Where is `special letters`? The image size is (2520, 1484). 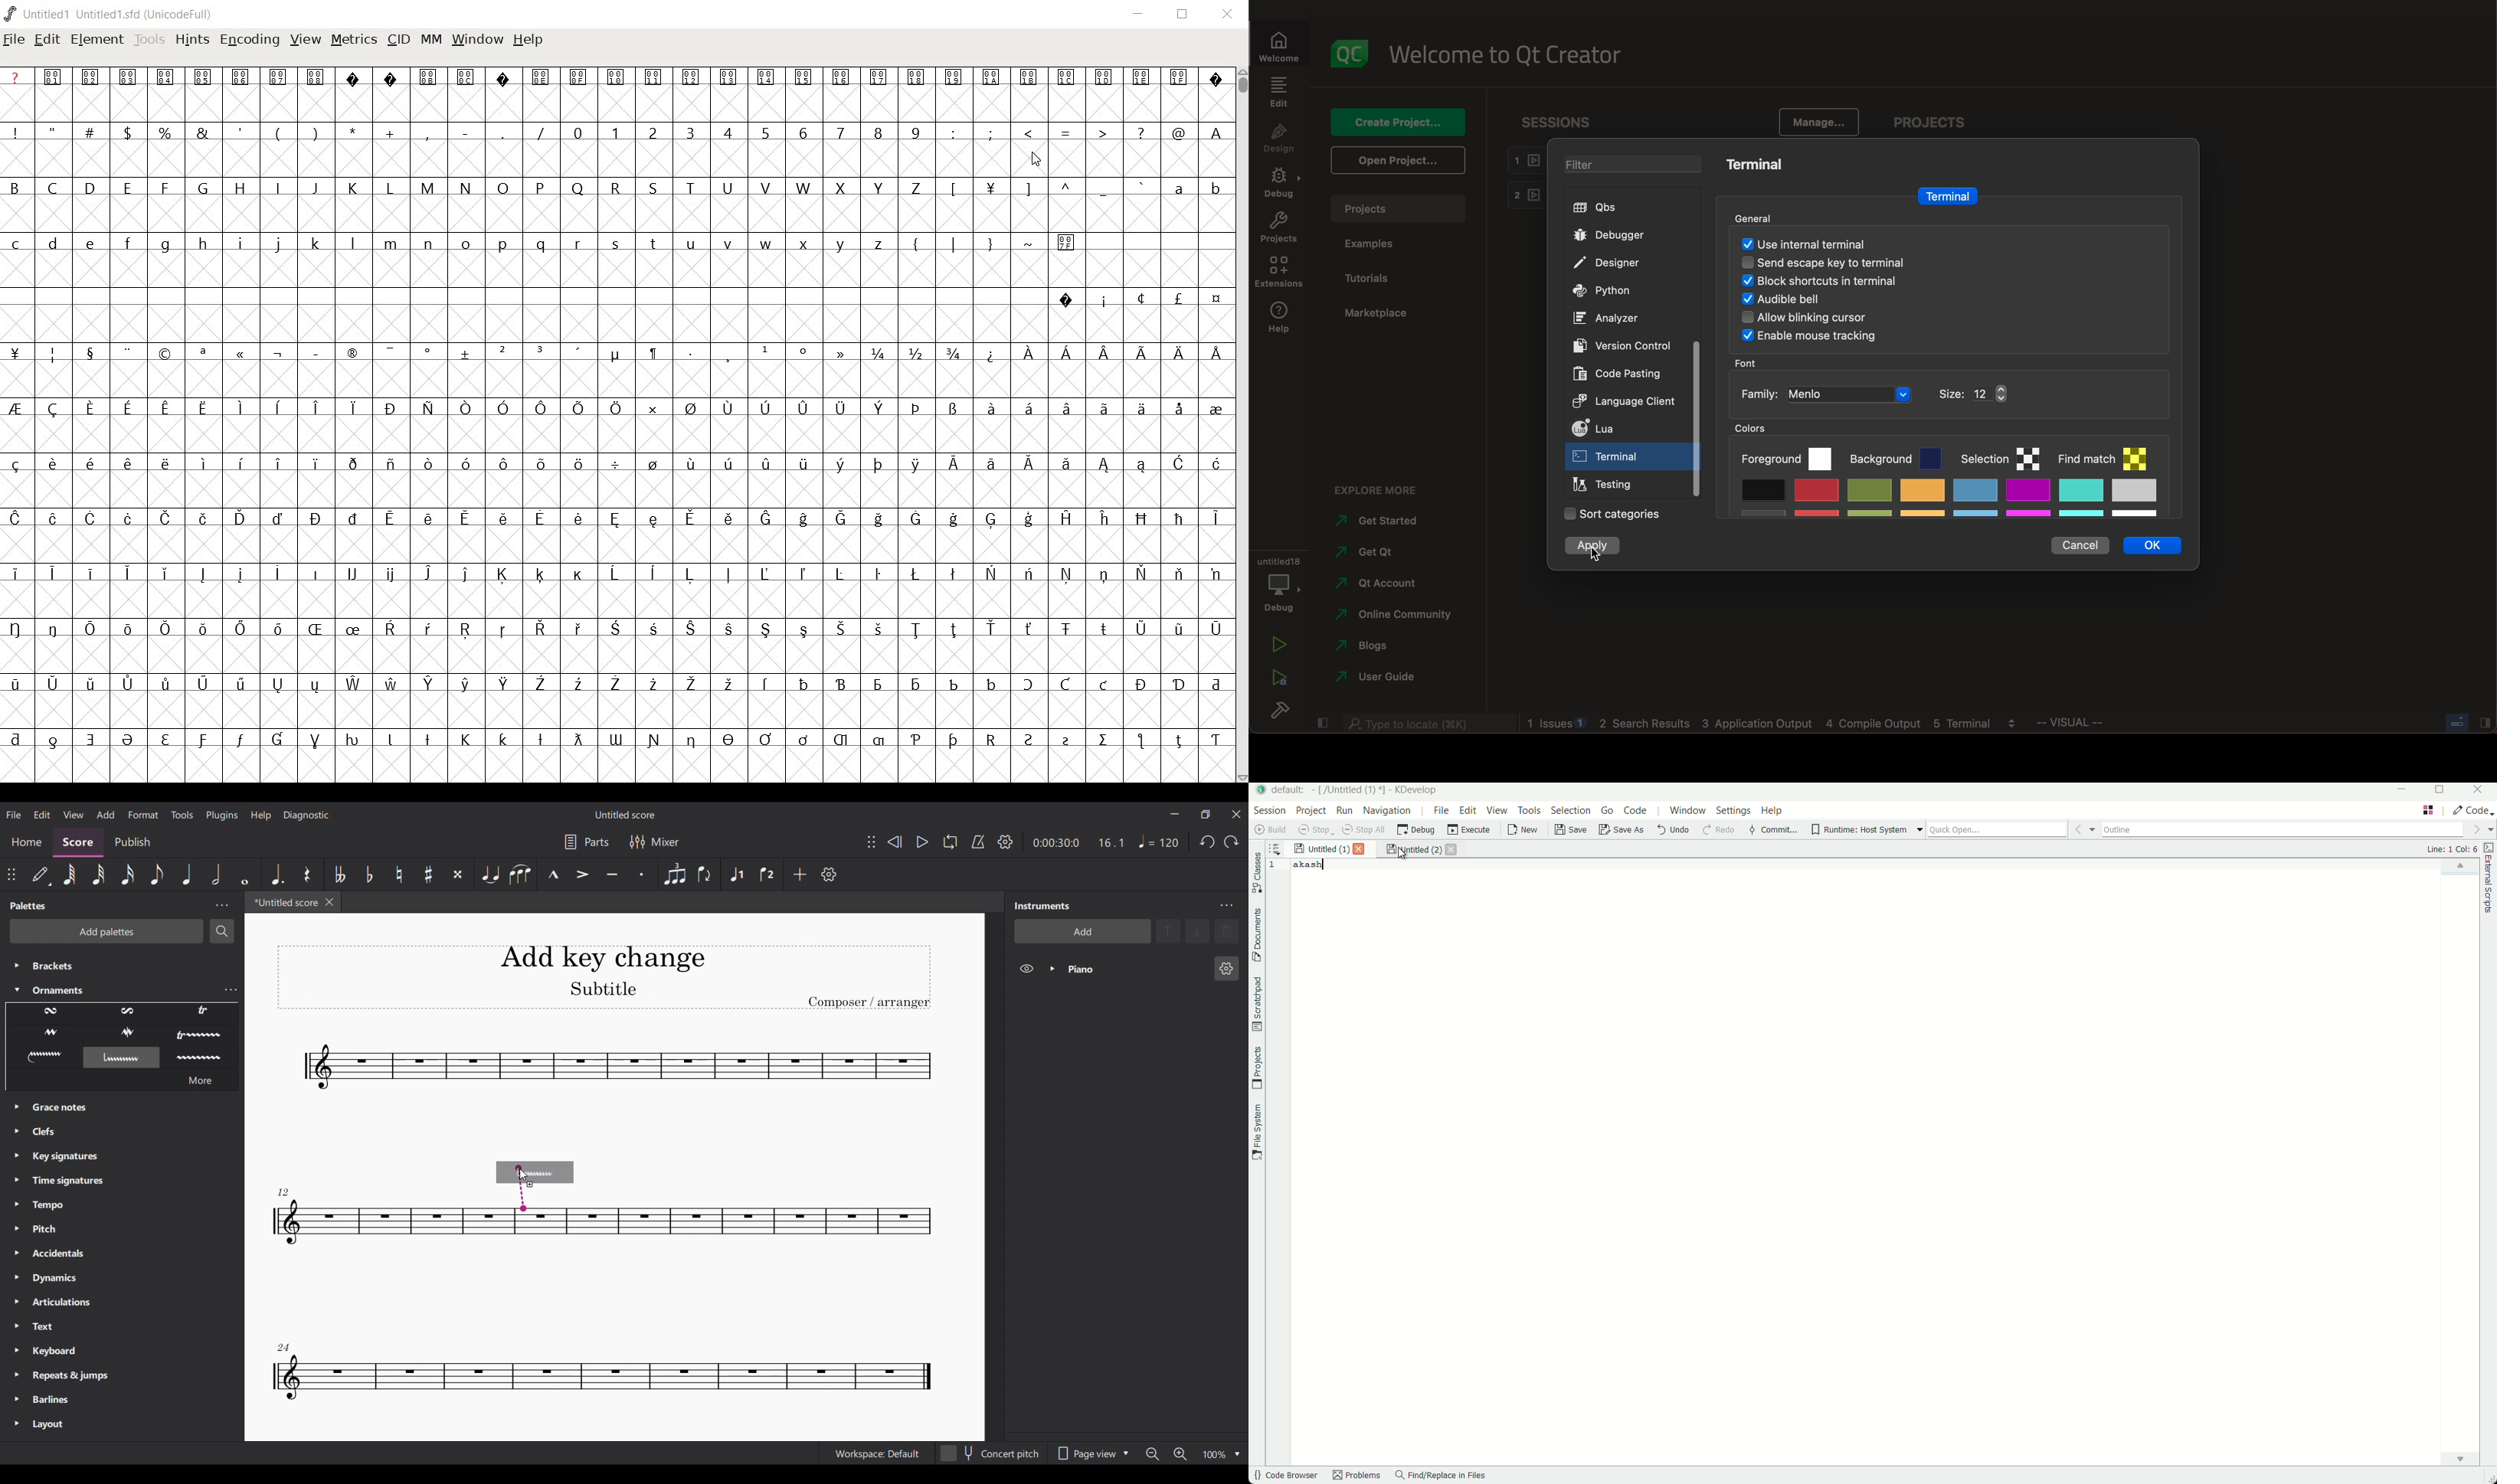
special letters is located at coordinates (617, 407).